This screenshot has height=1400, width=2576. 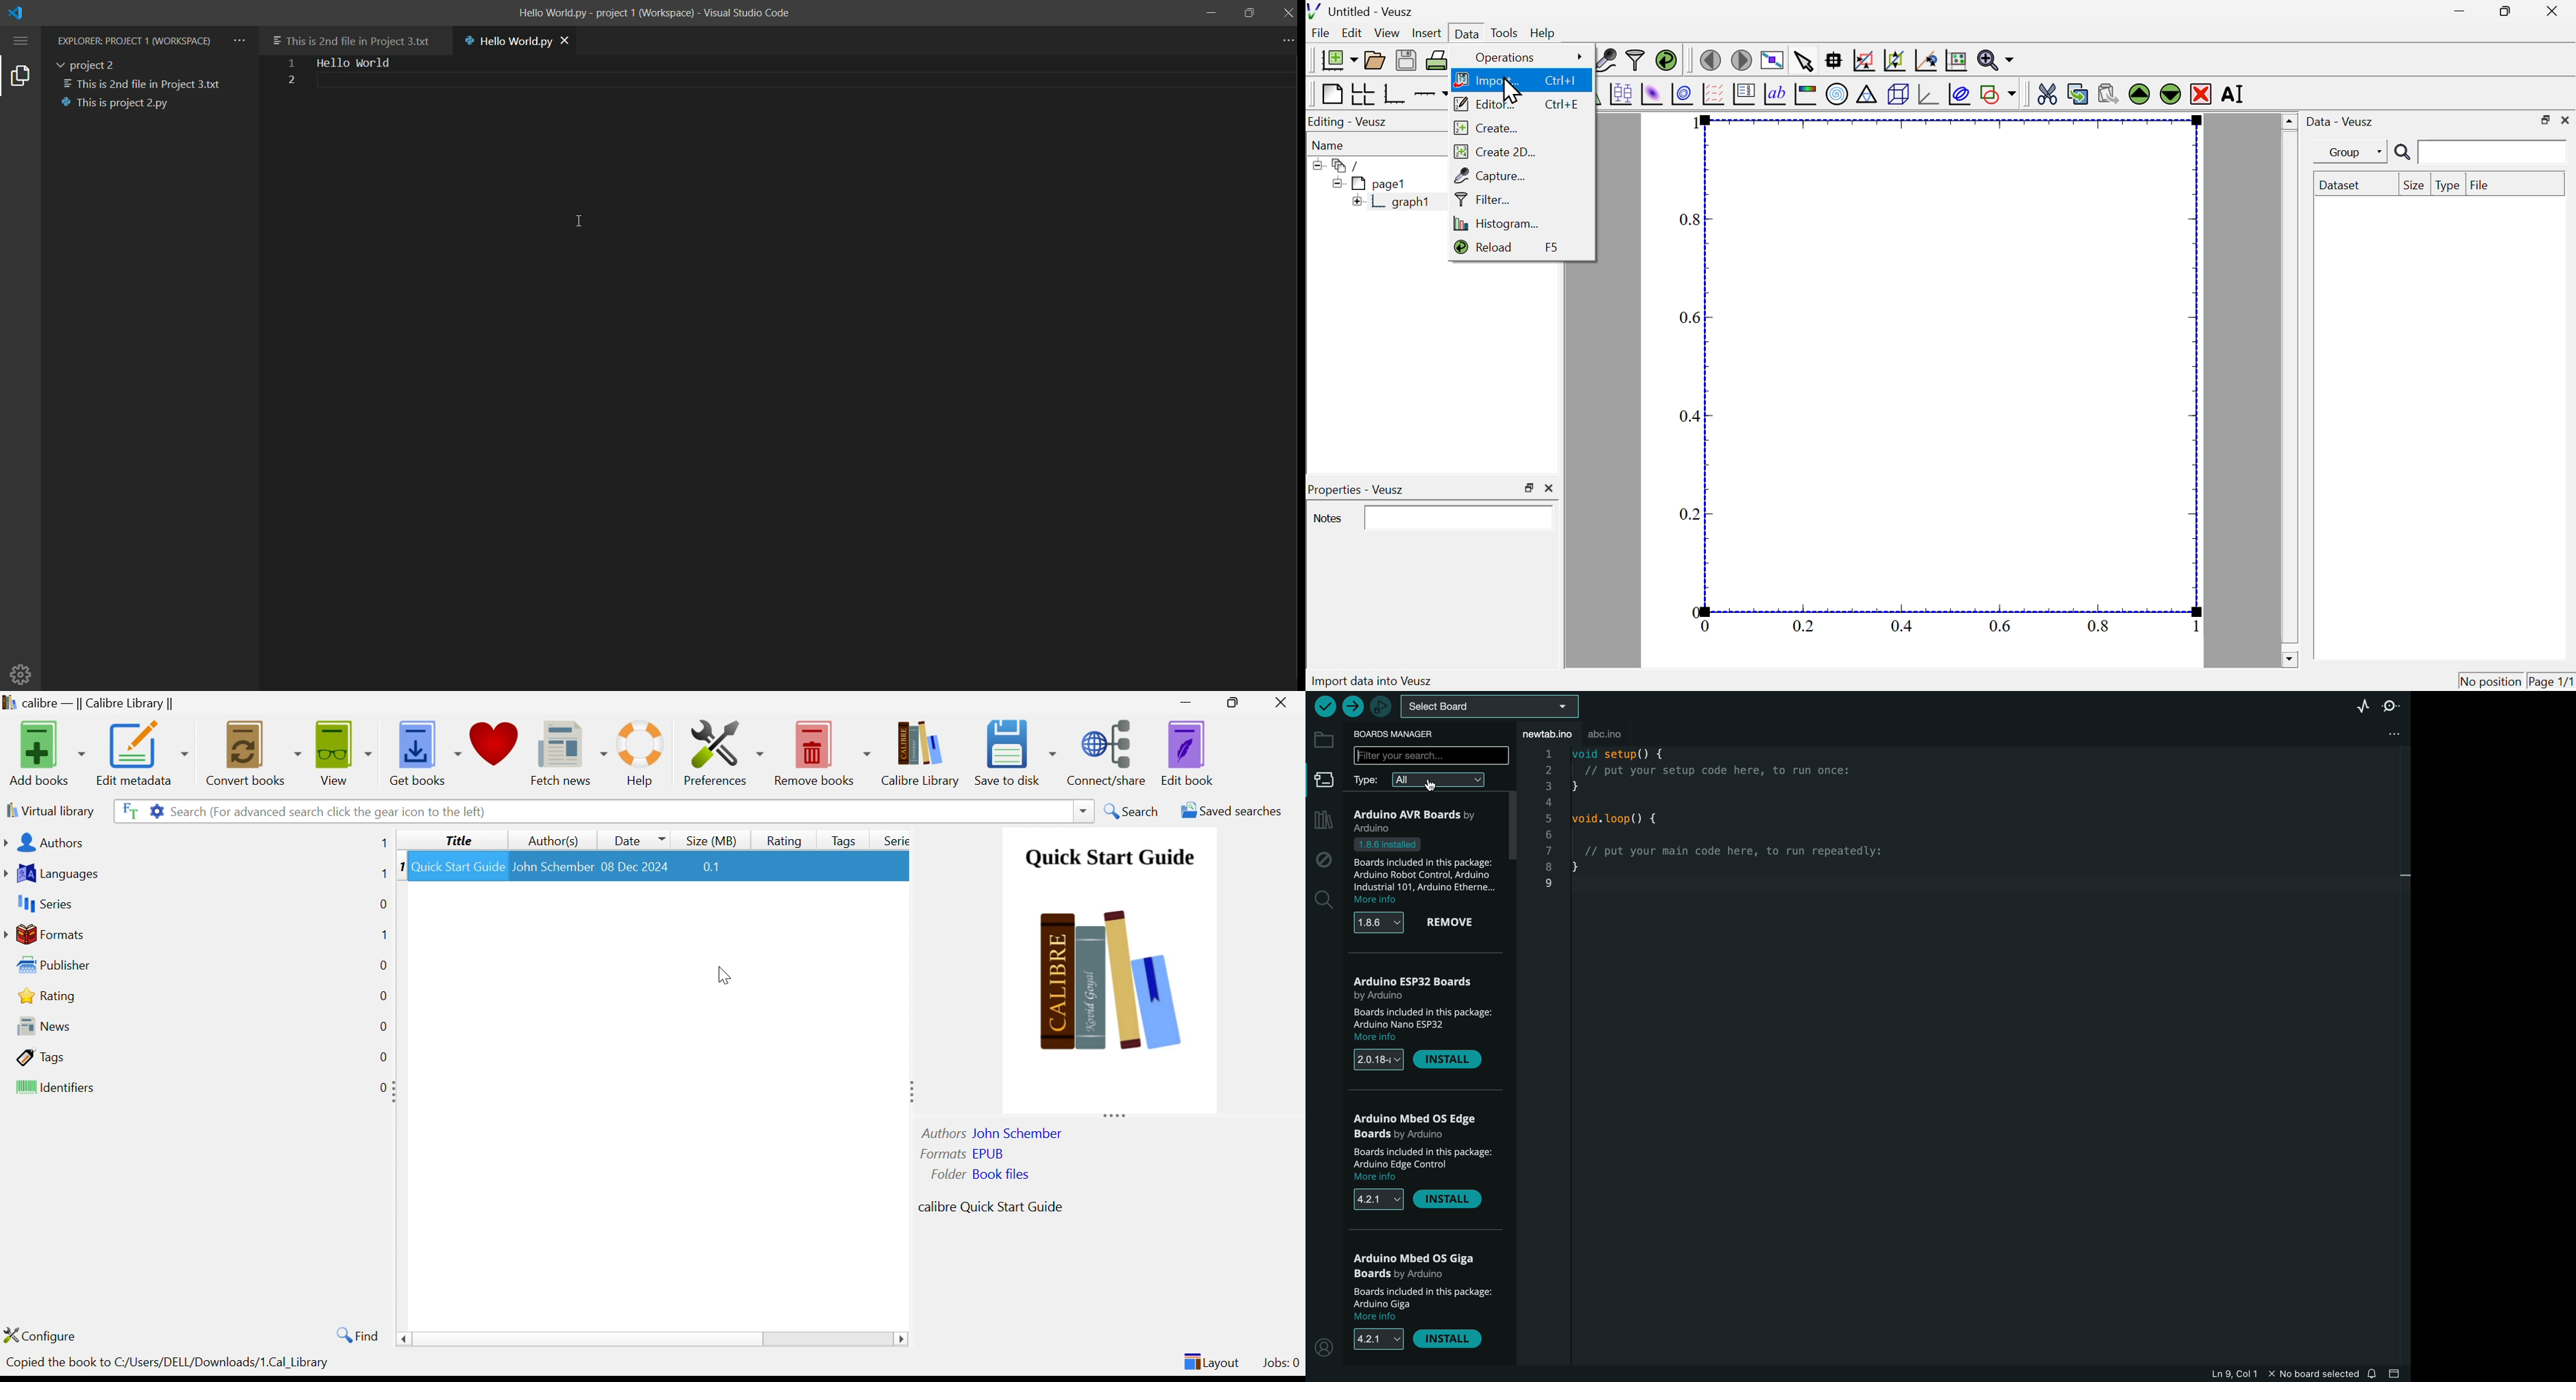 I want to click on 1, so click(x=2197, y=627).